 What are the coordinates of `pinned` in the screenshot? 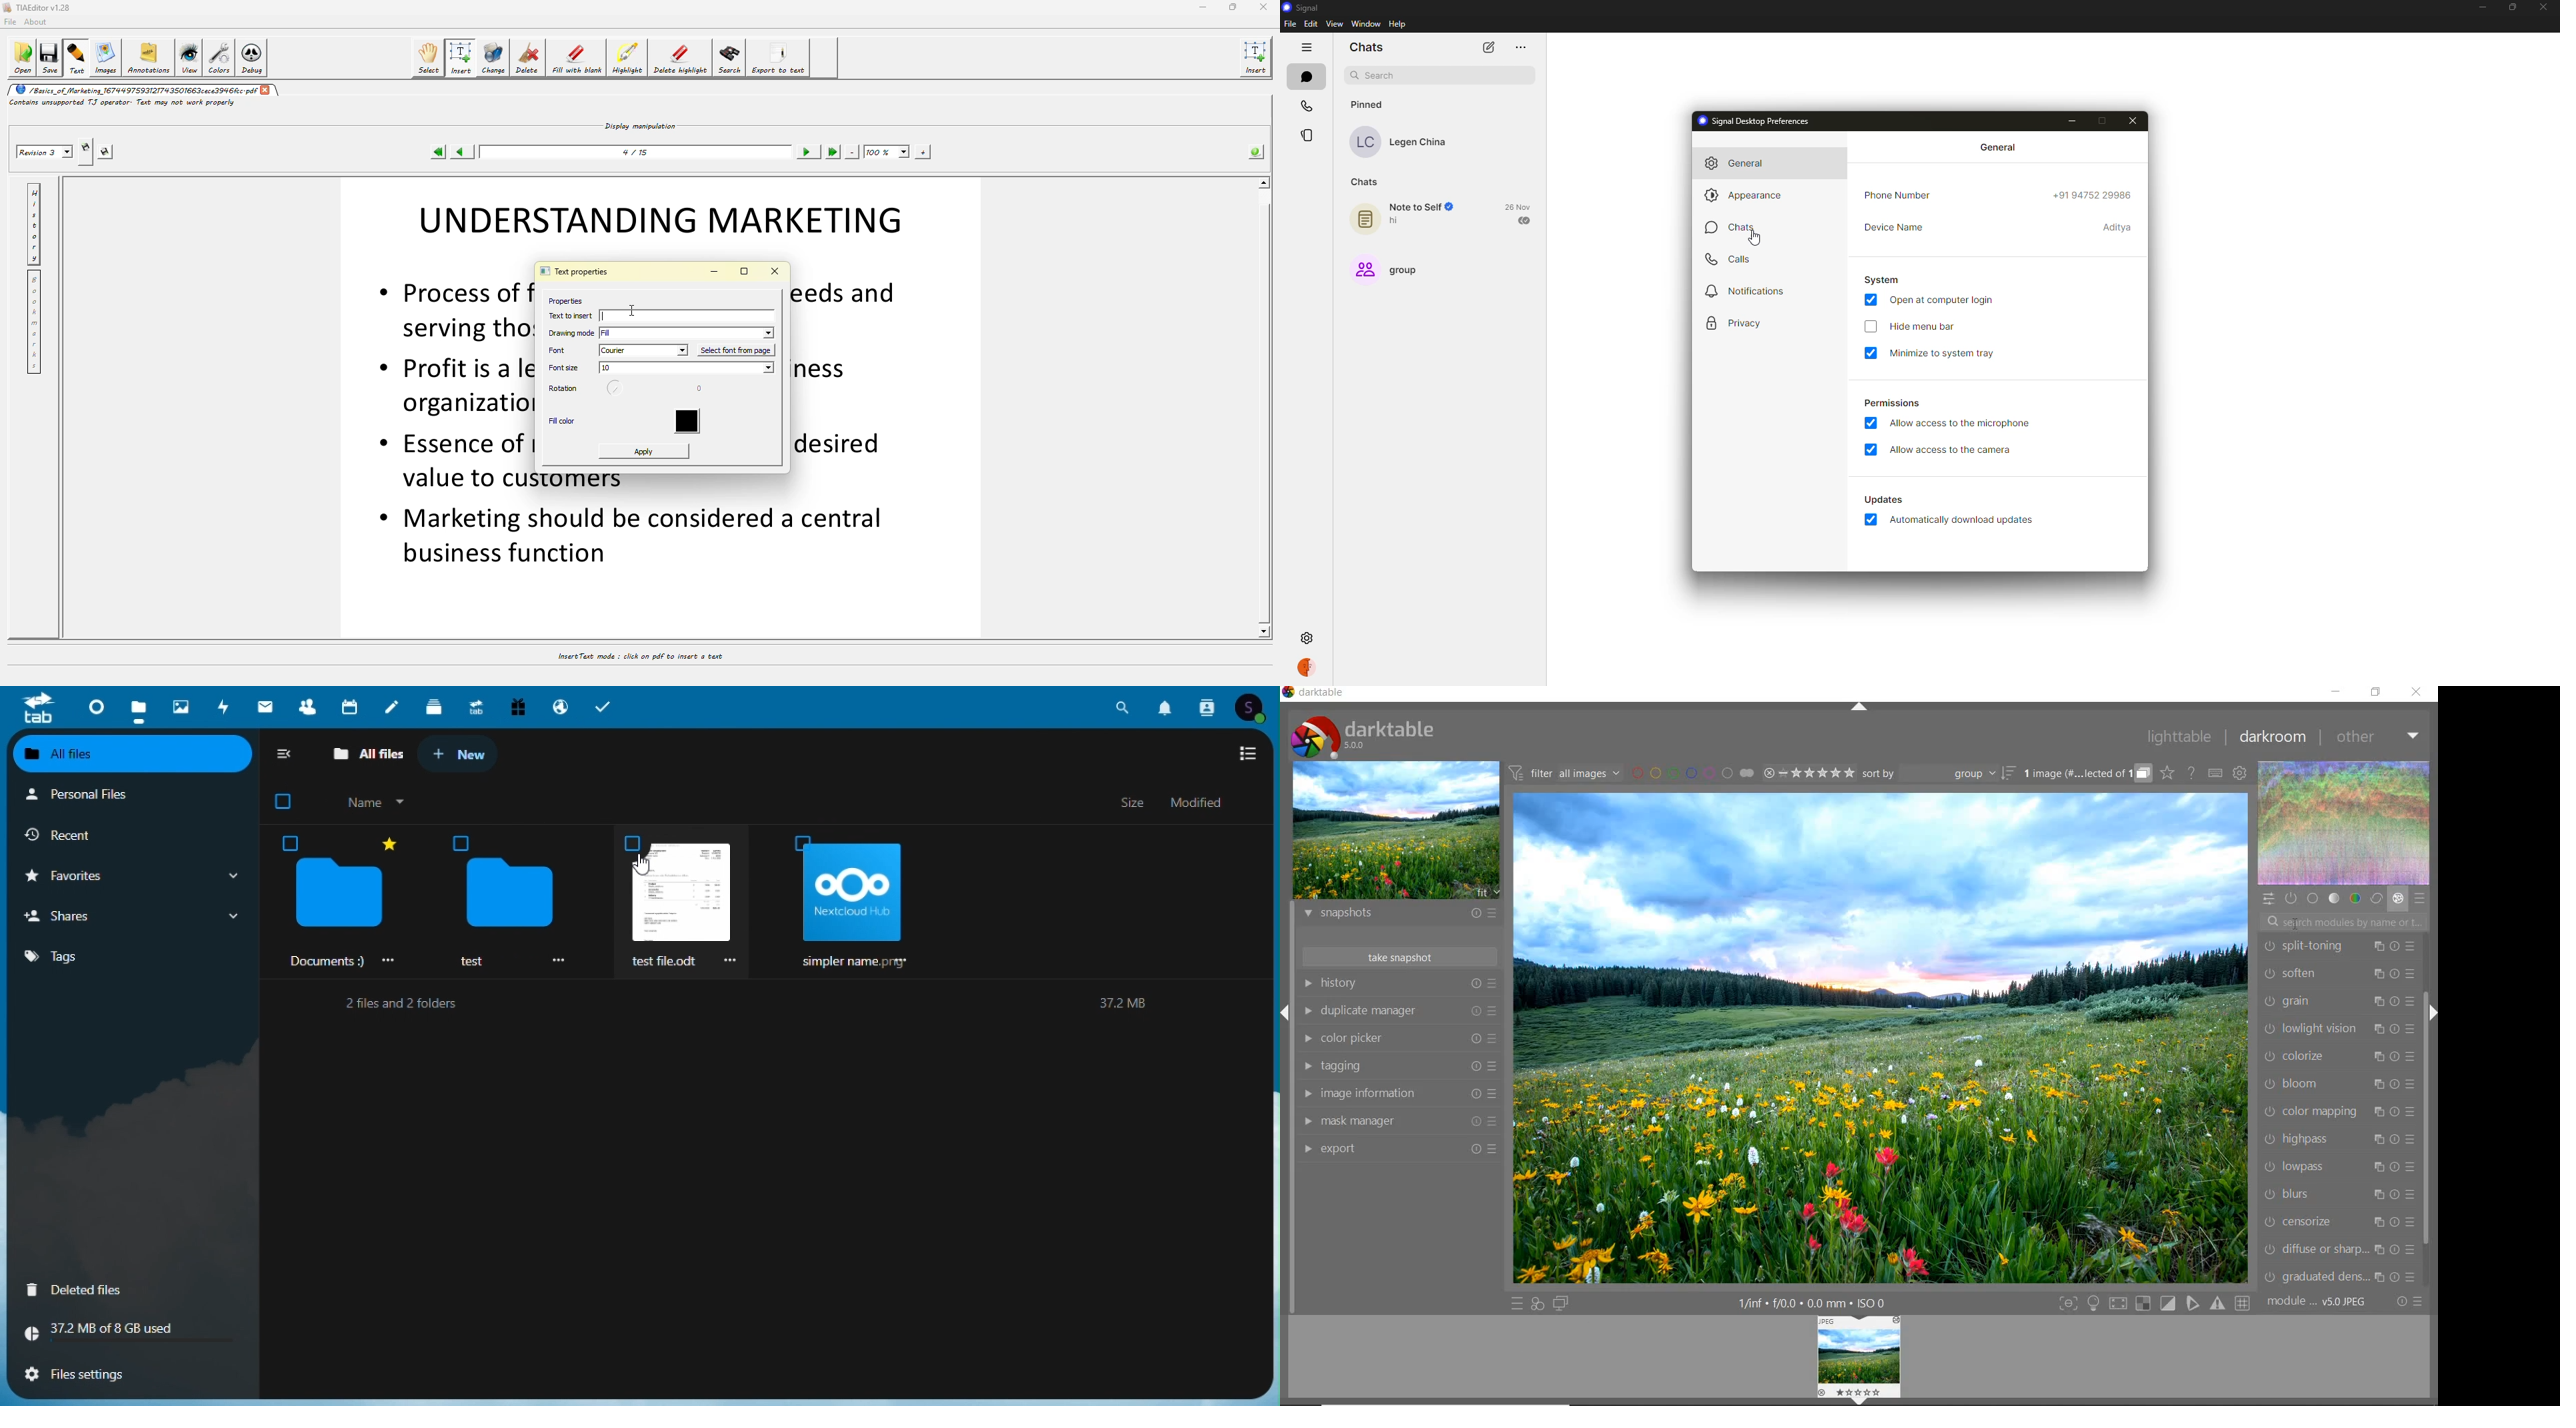 It's located at (1367, 105).